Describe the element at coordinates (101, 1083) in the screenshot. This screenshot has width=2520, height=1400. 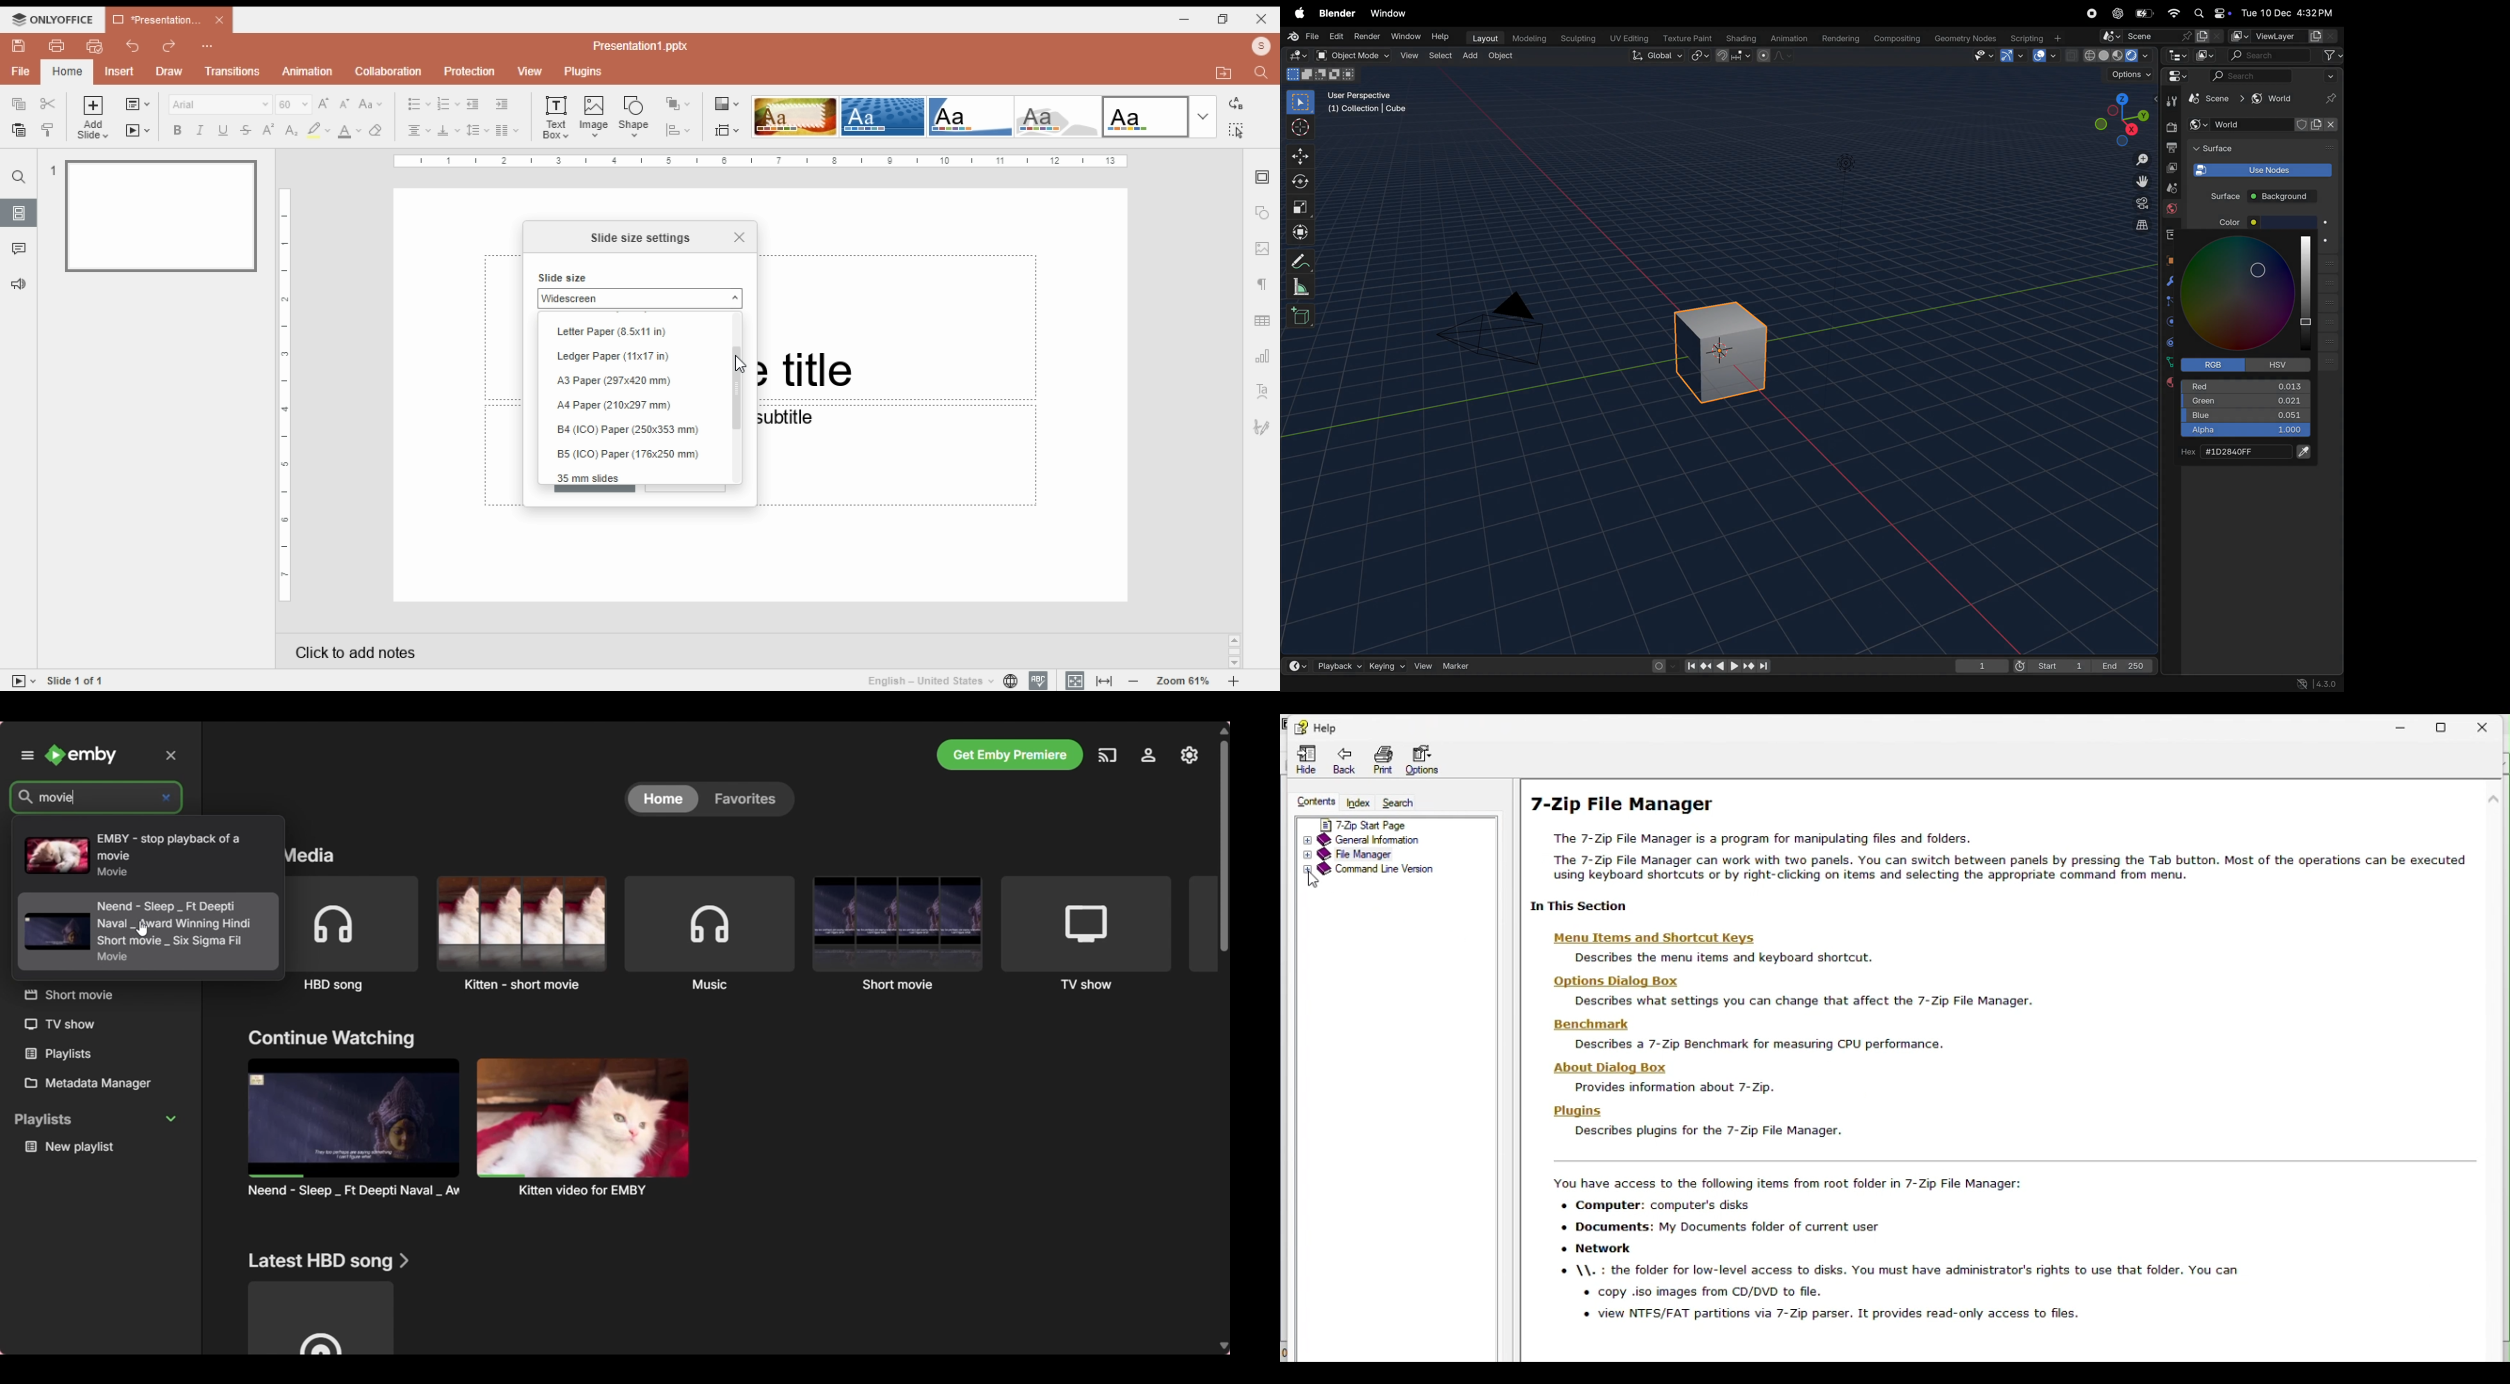
I see `Metadata manager` at that location.